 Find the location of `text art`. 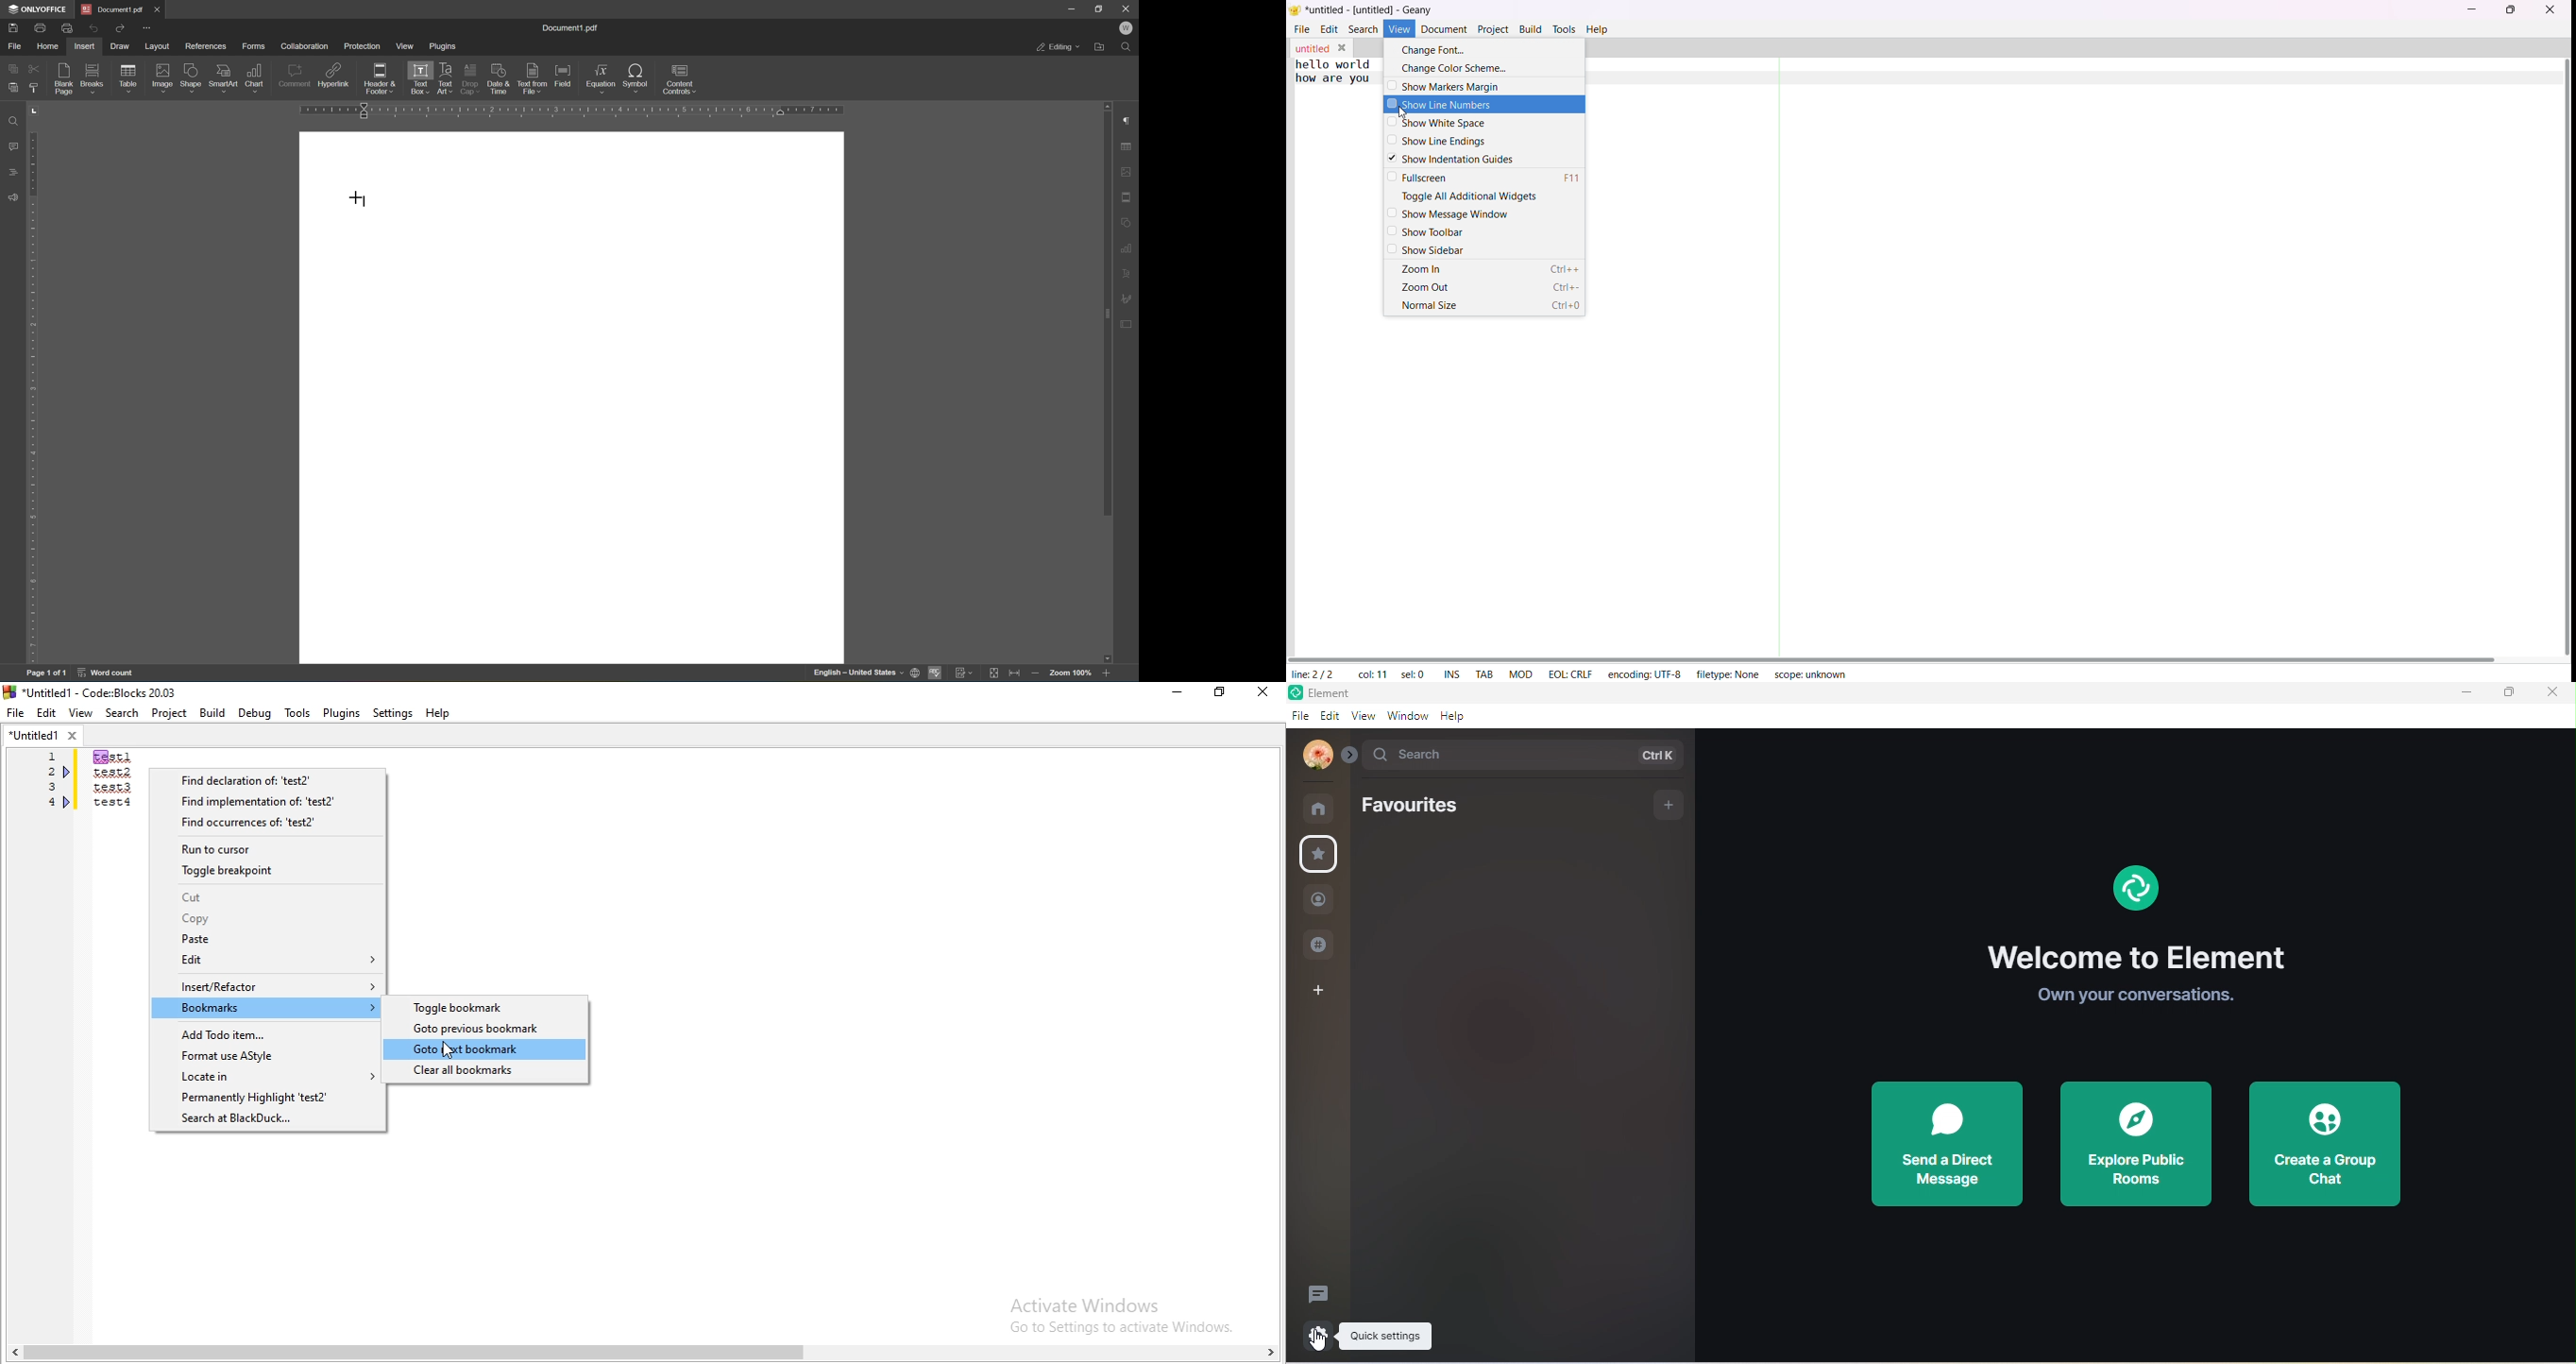

text art is located at coordinates (444, 77).